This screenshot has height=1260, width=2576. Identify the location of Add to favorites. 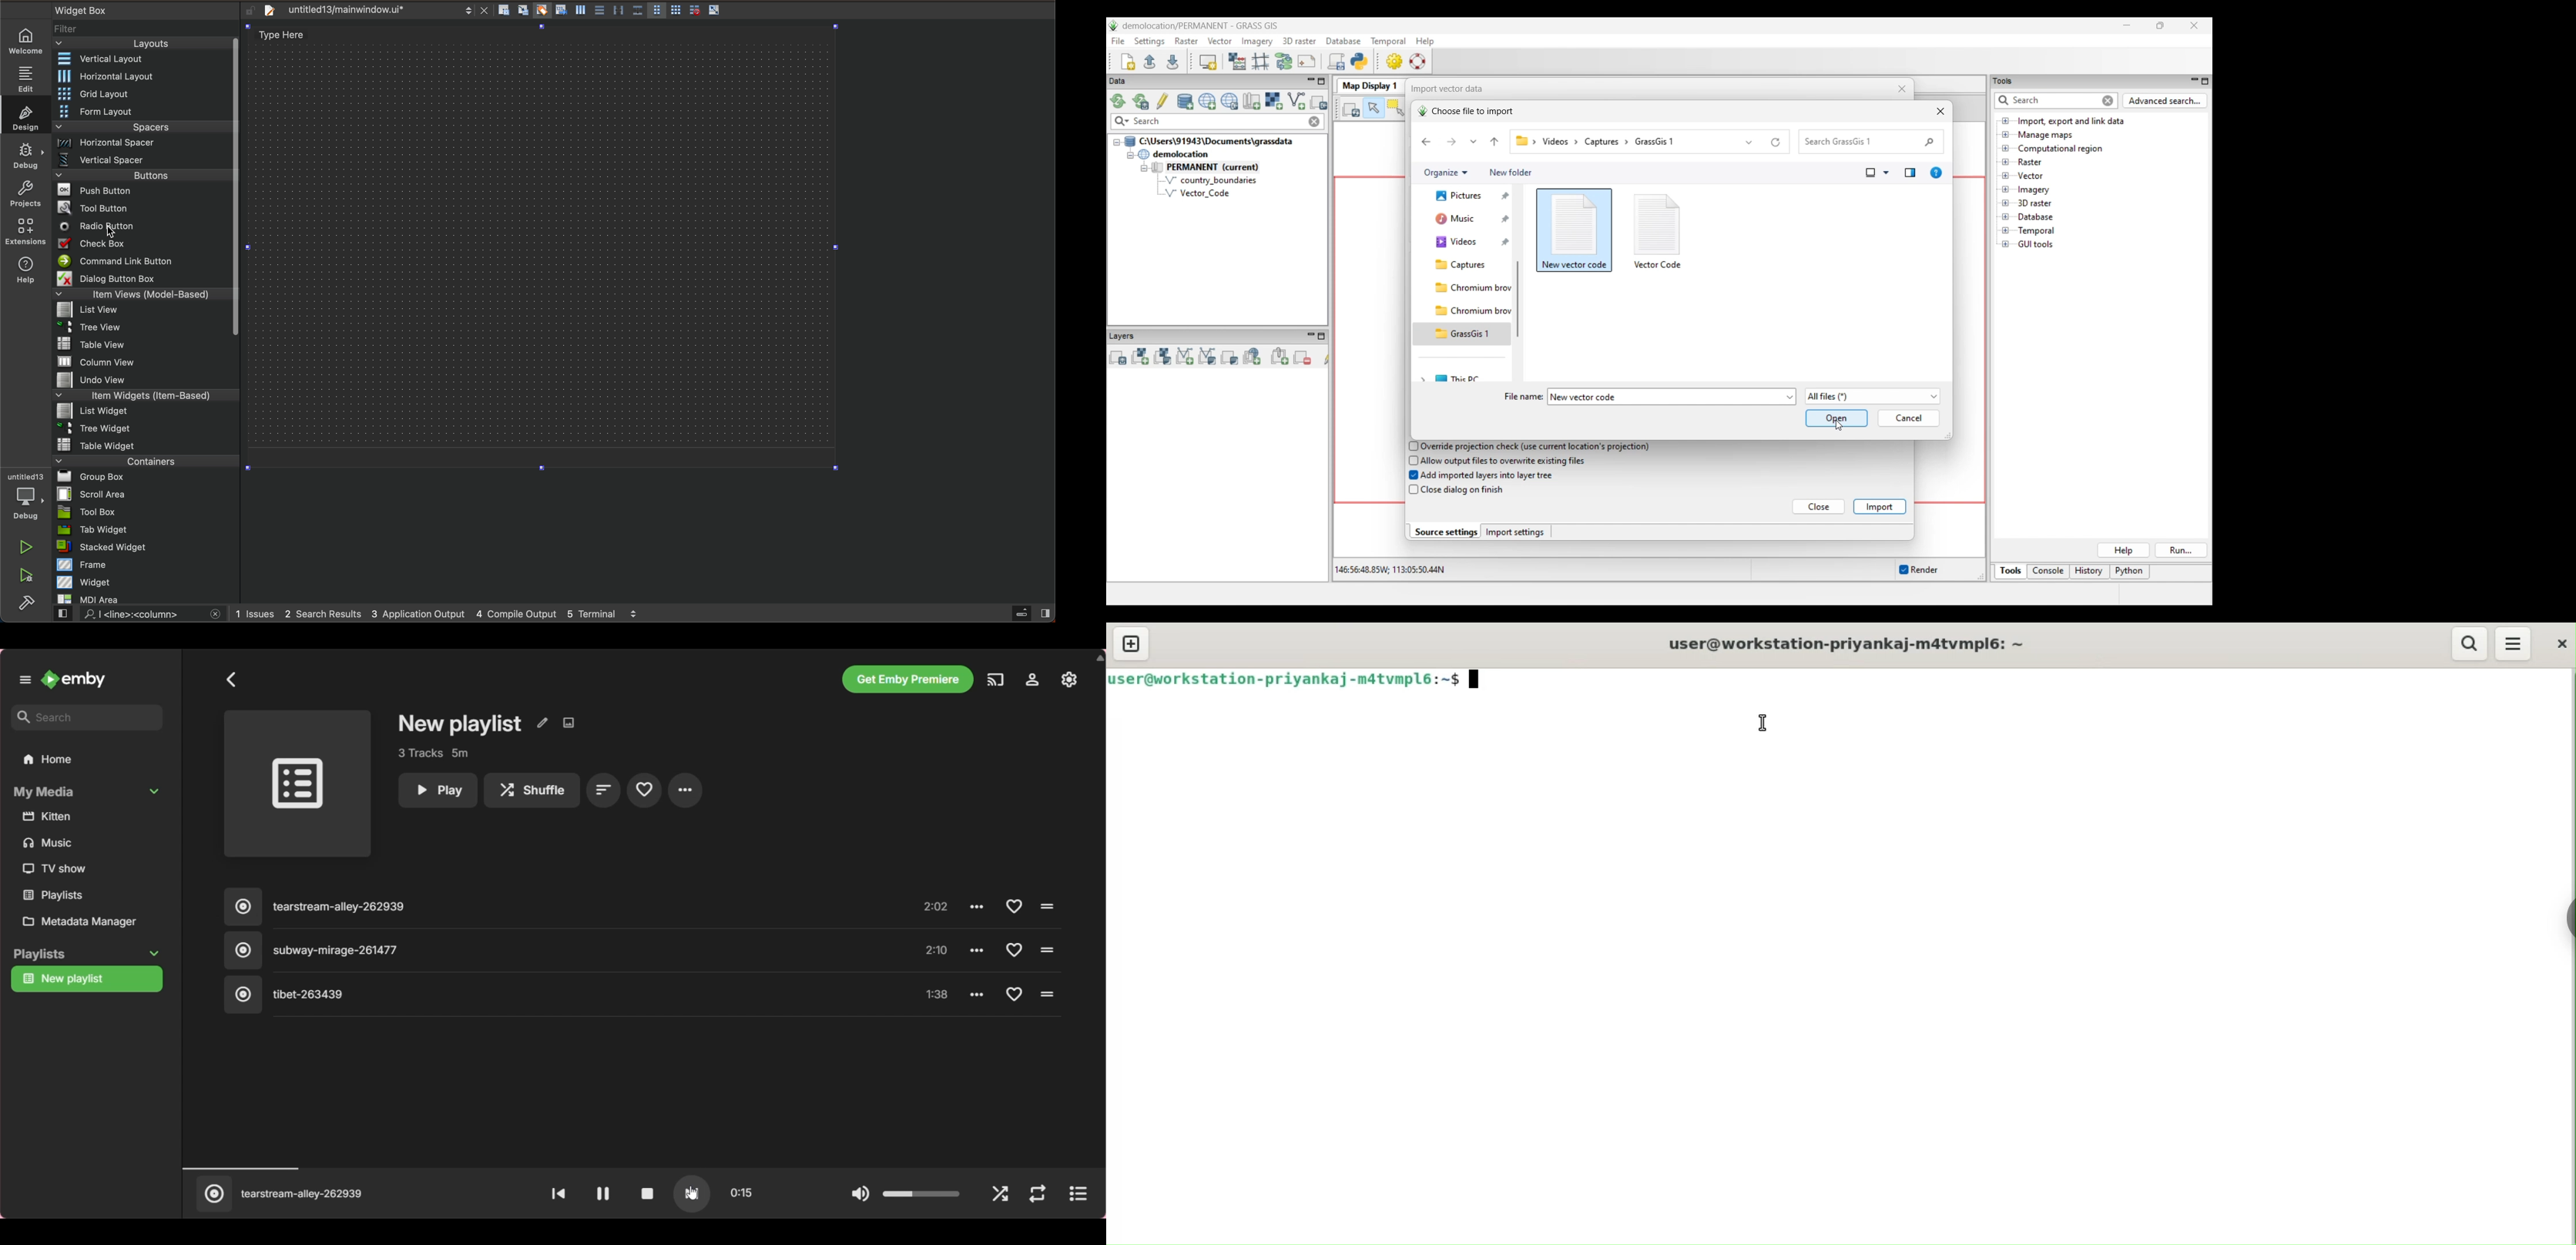
(644, 790).